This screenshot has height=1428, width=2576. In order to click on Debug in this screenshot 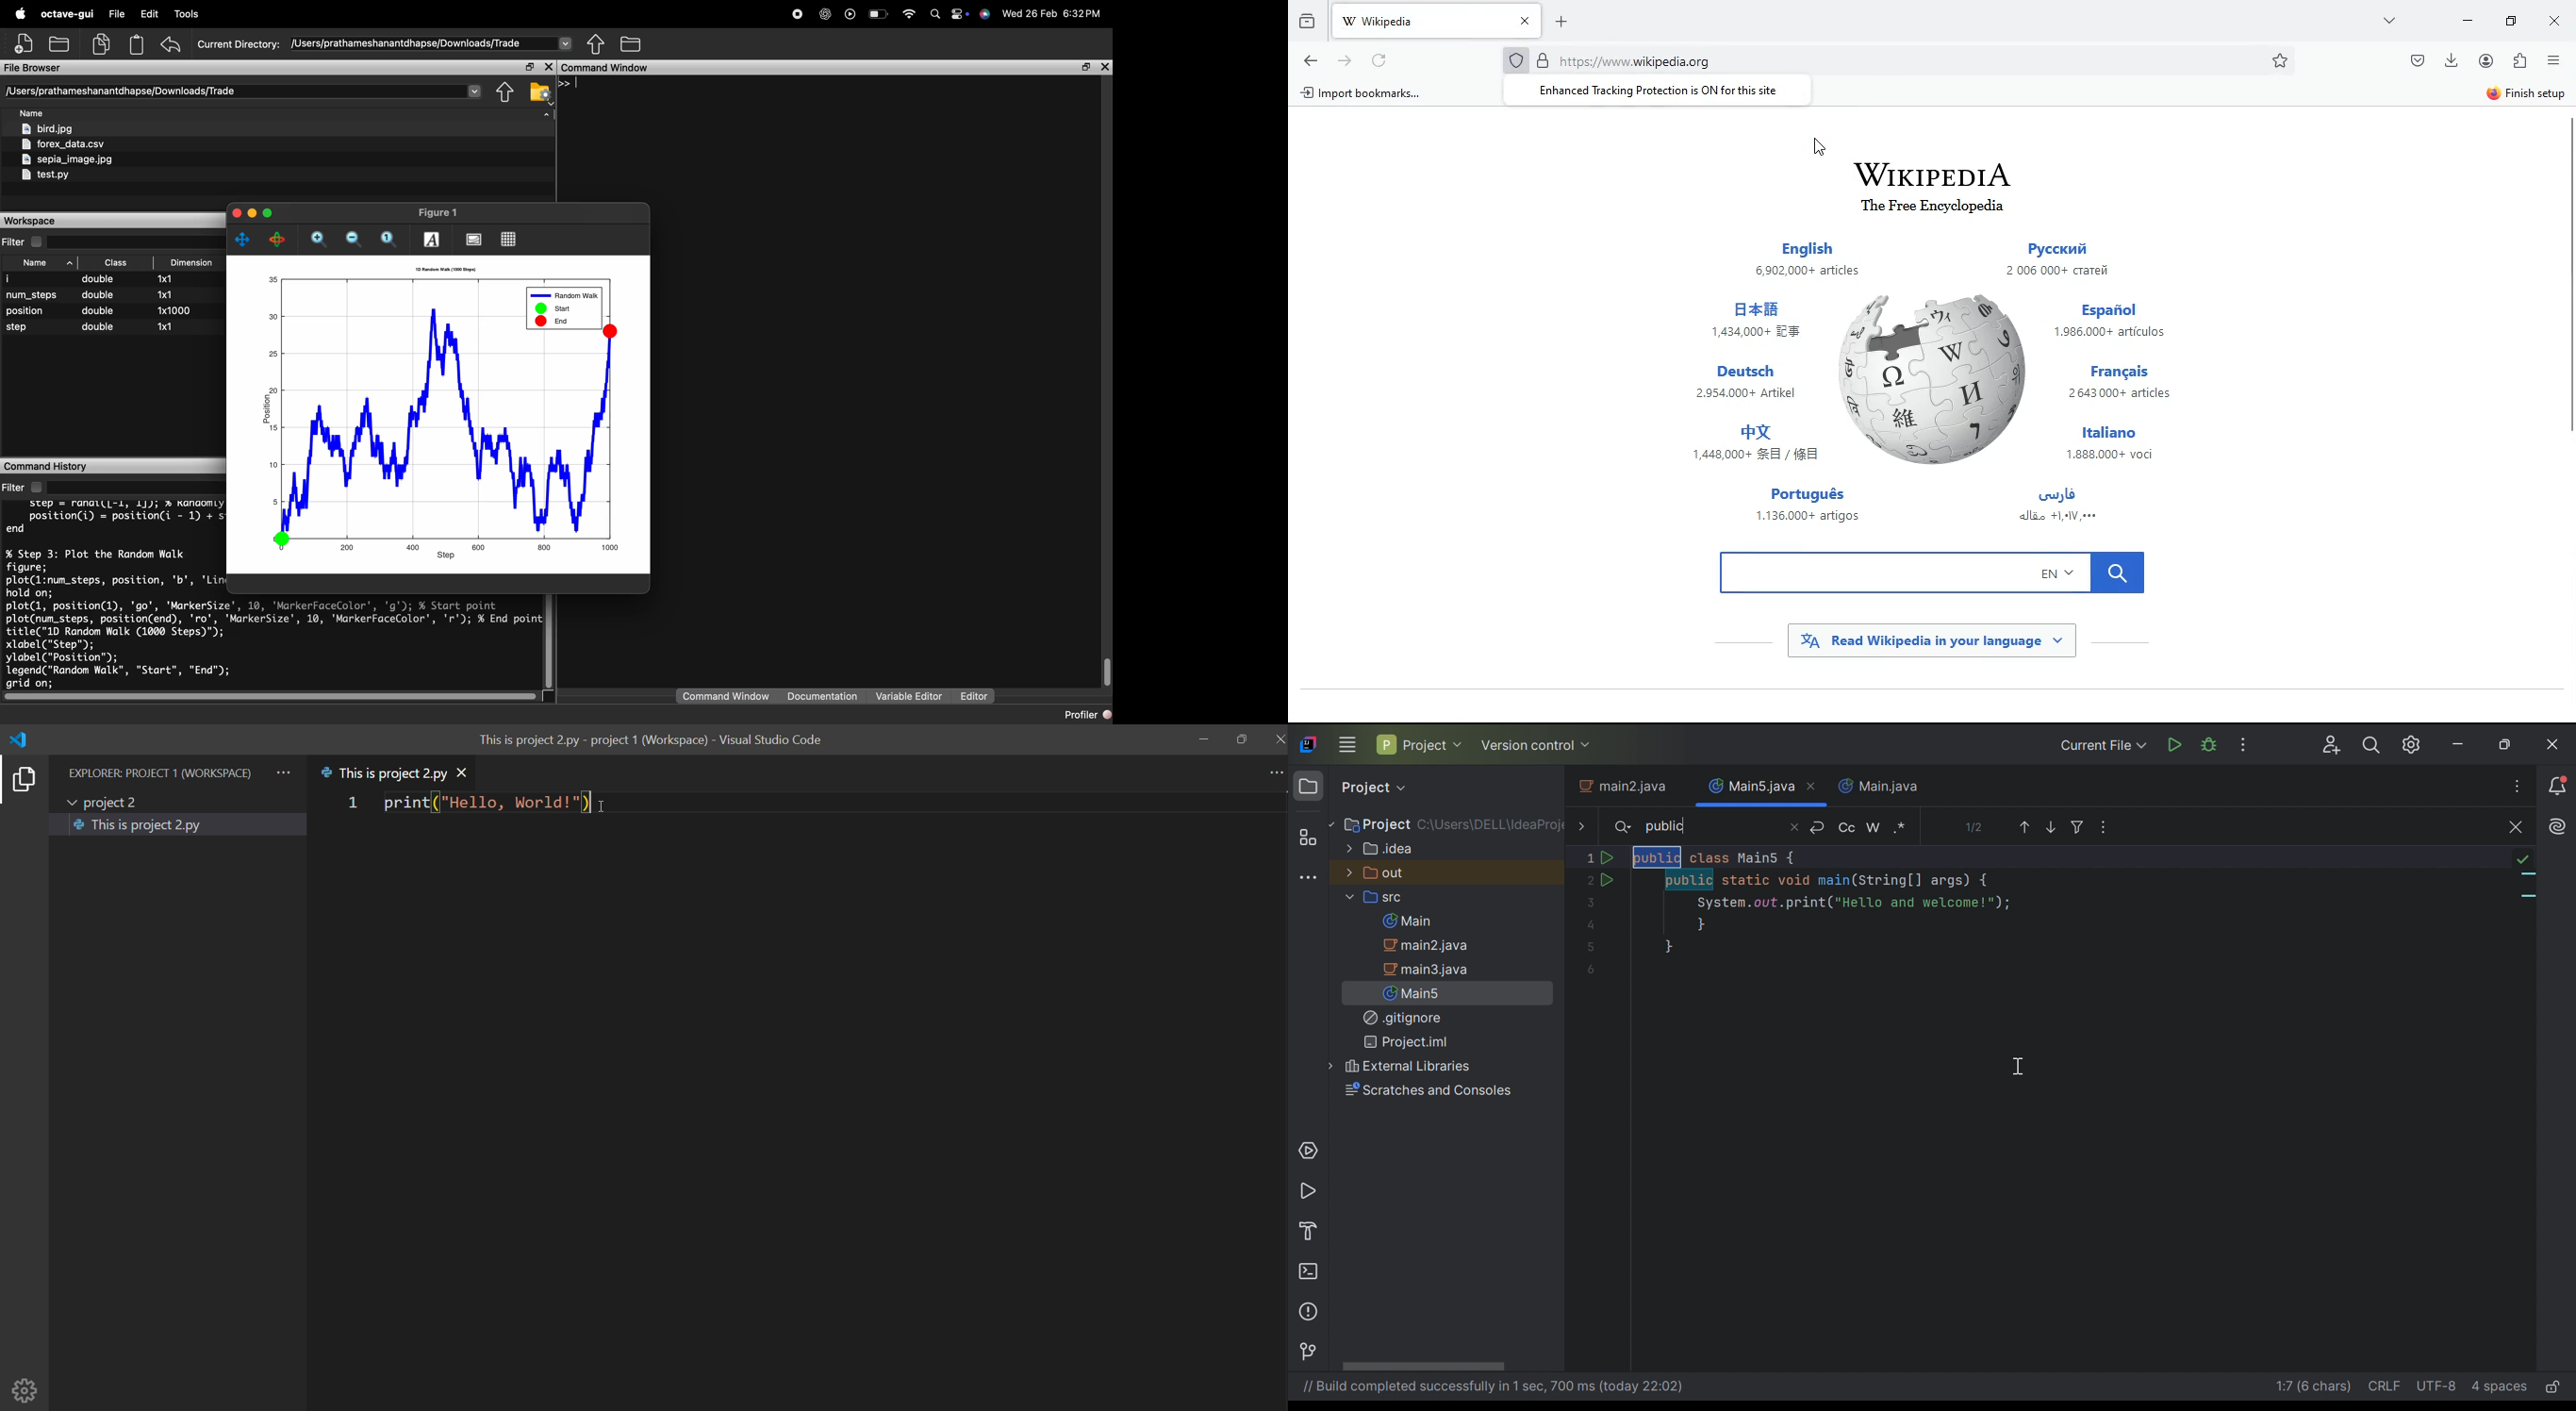, I will do `click(2212, 744)`.